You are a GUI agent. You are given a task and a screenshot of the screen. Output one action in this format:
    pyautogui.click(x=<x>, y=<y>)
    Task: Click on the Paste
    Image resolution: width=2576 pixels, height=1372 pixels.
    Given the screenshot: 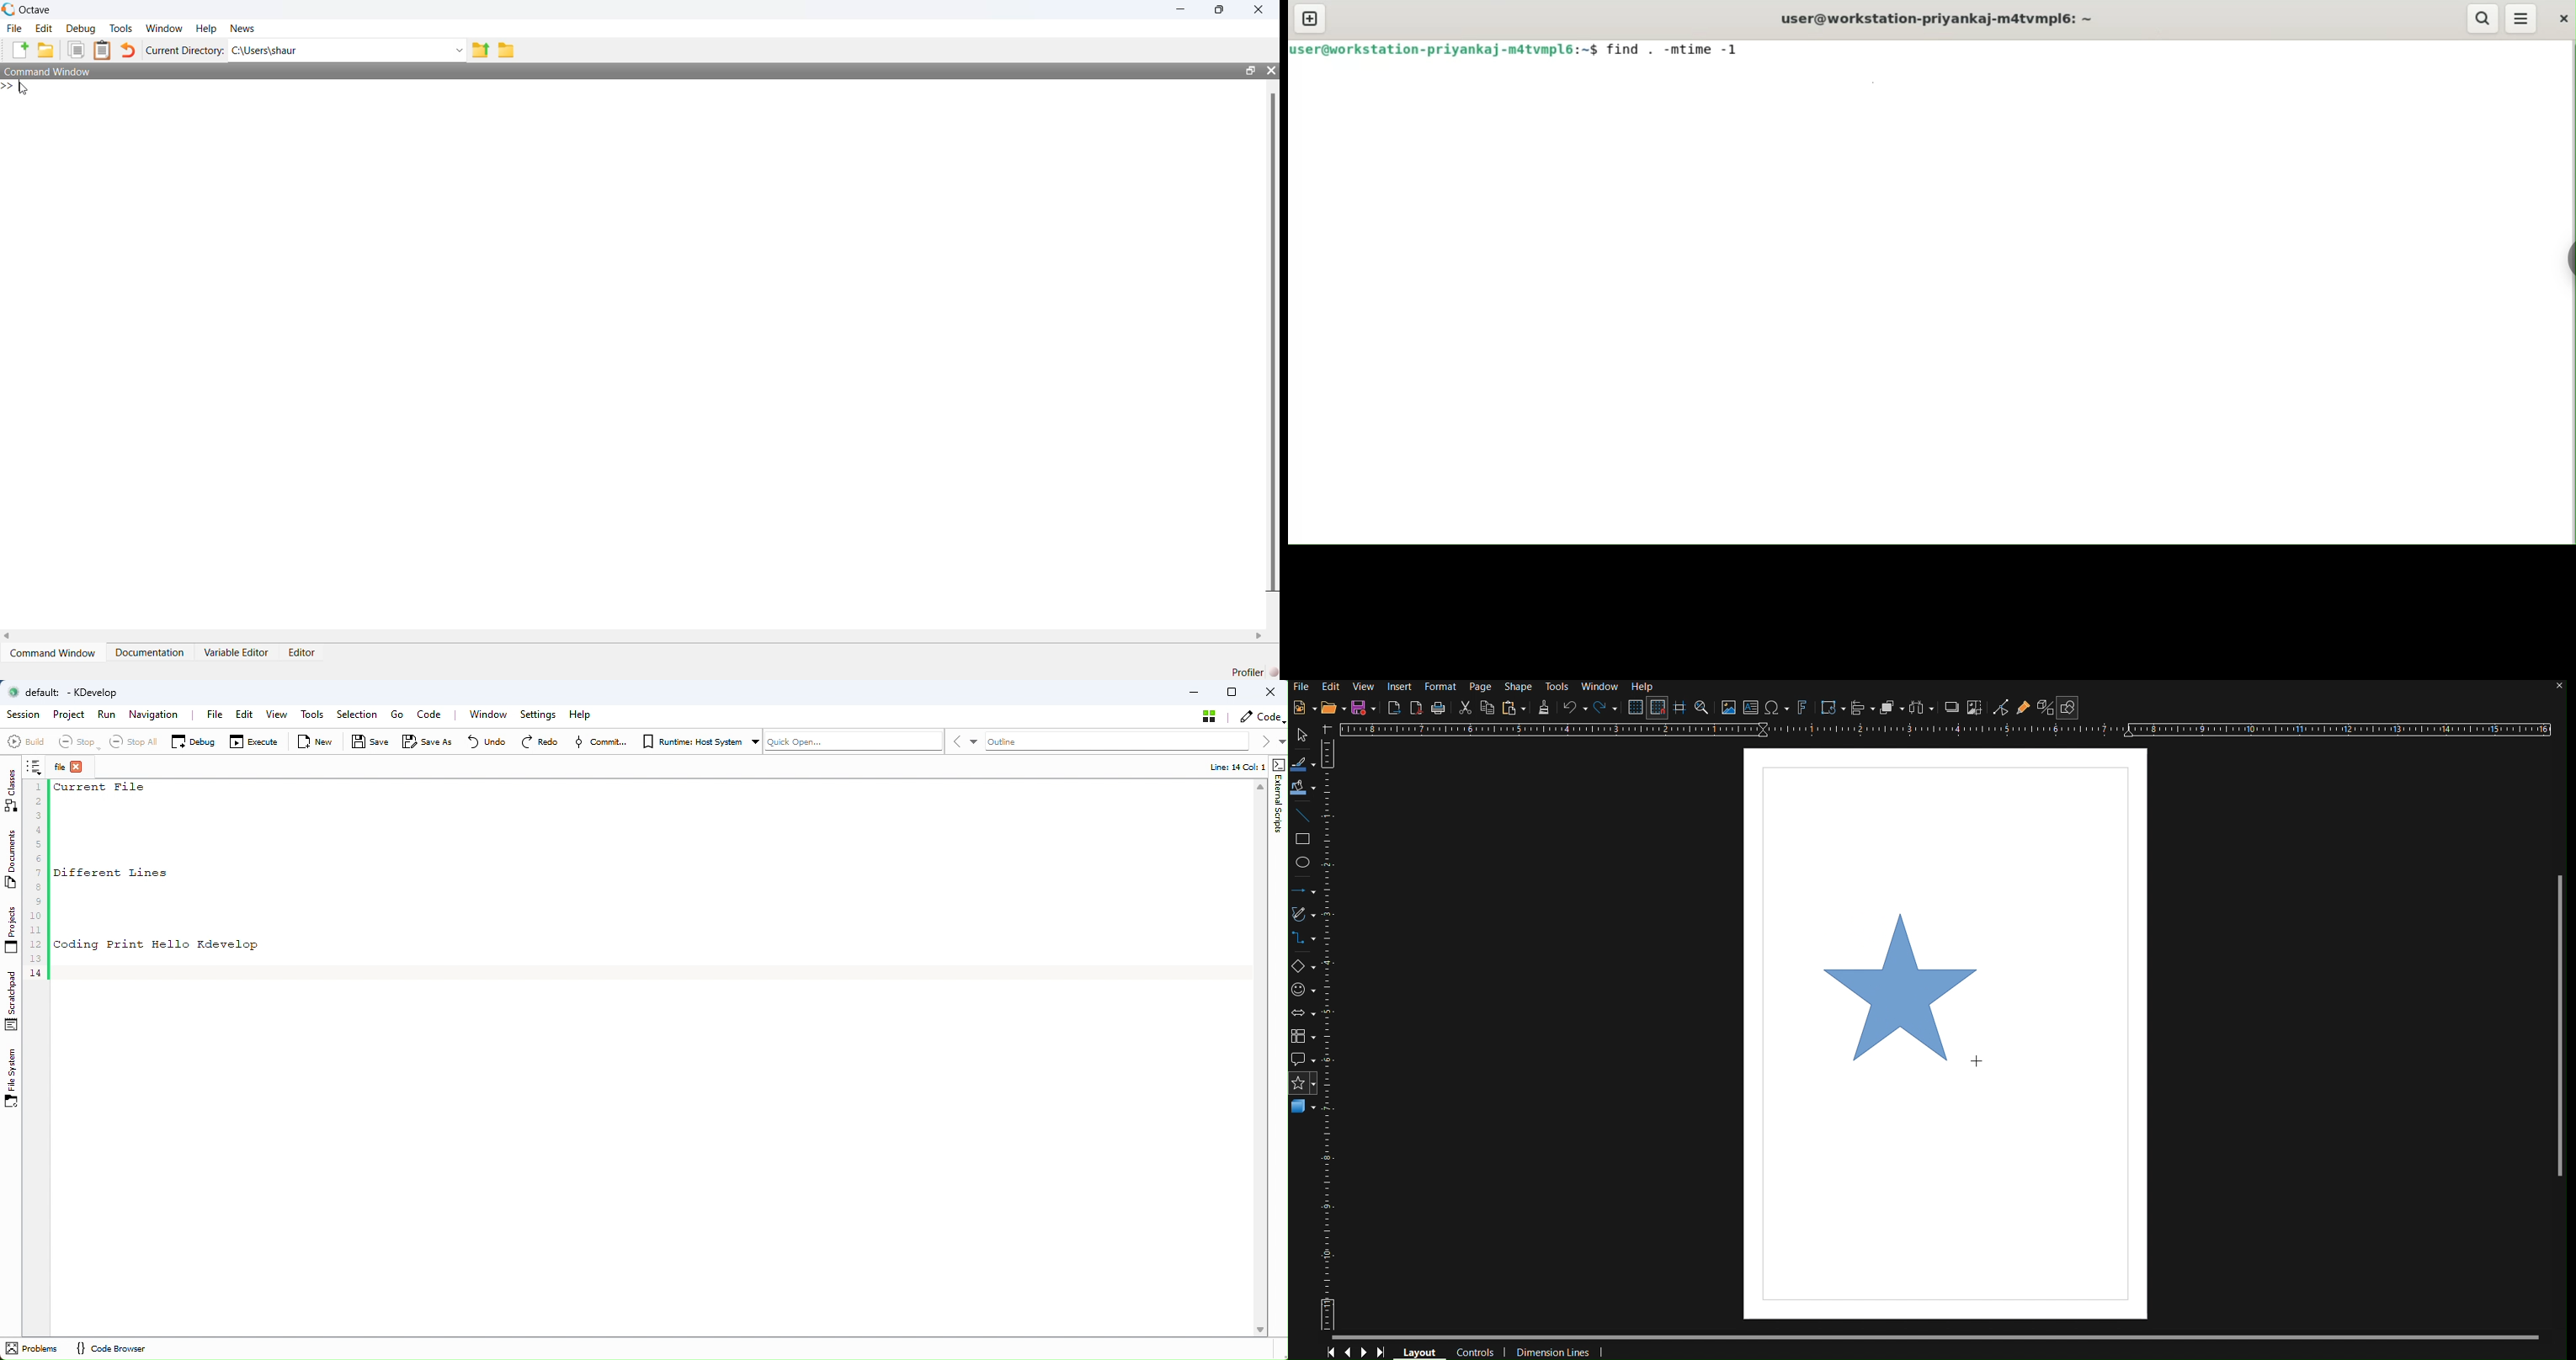 What is the action you would take?
    pyautogui.click(x=1513, y=708)
    